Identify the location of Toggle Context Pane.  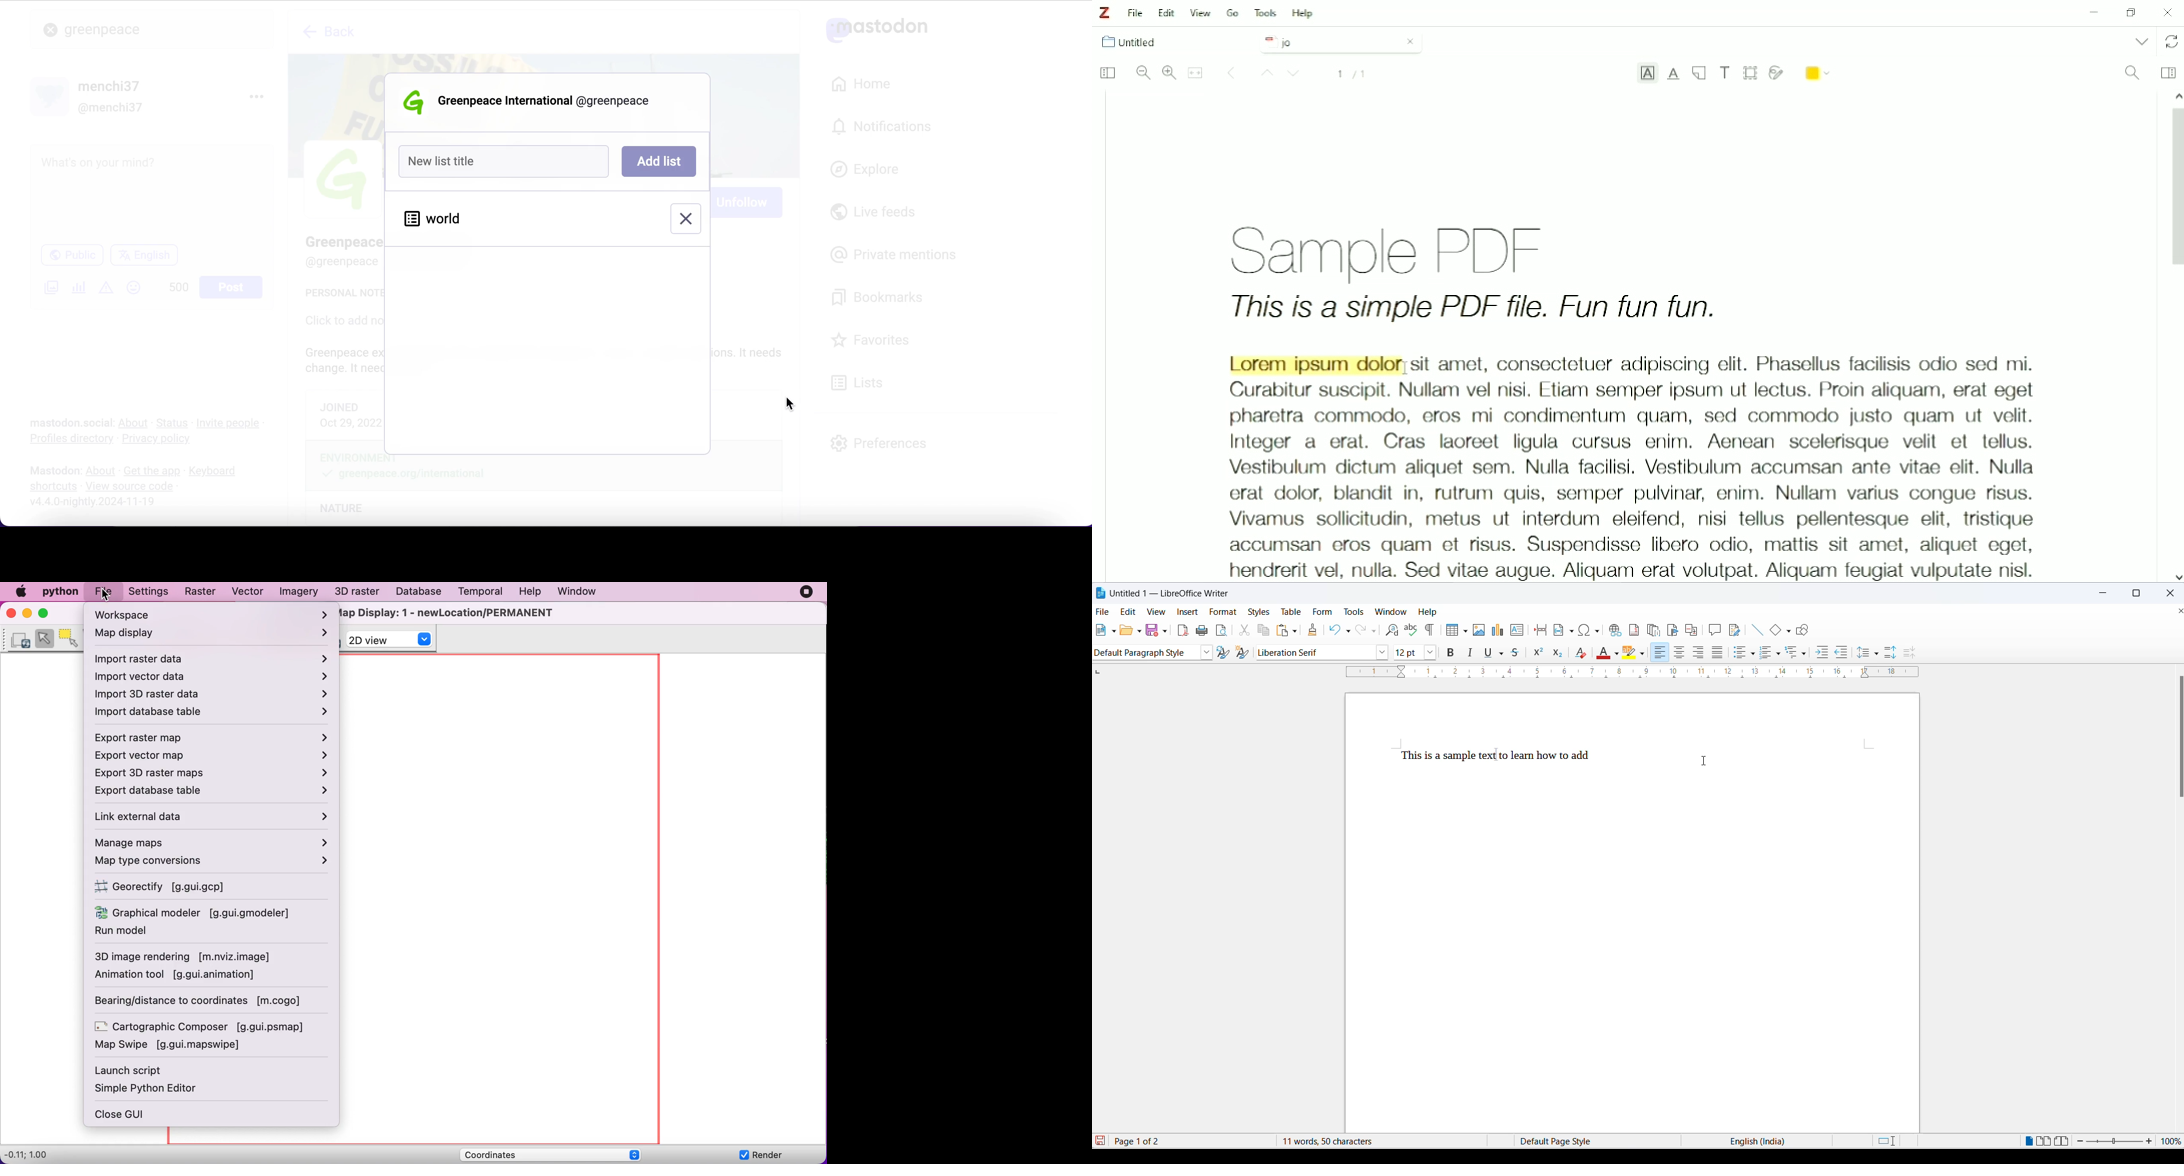
(2168, 72).